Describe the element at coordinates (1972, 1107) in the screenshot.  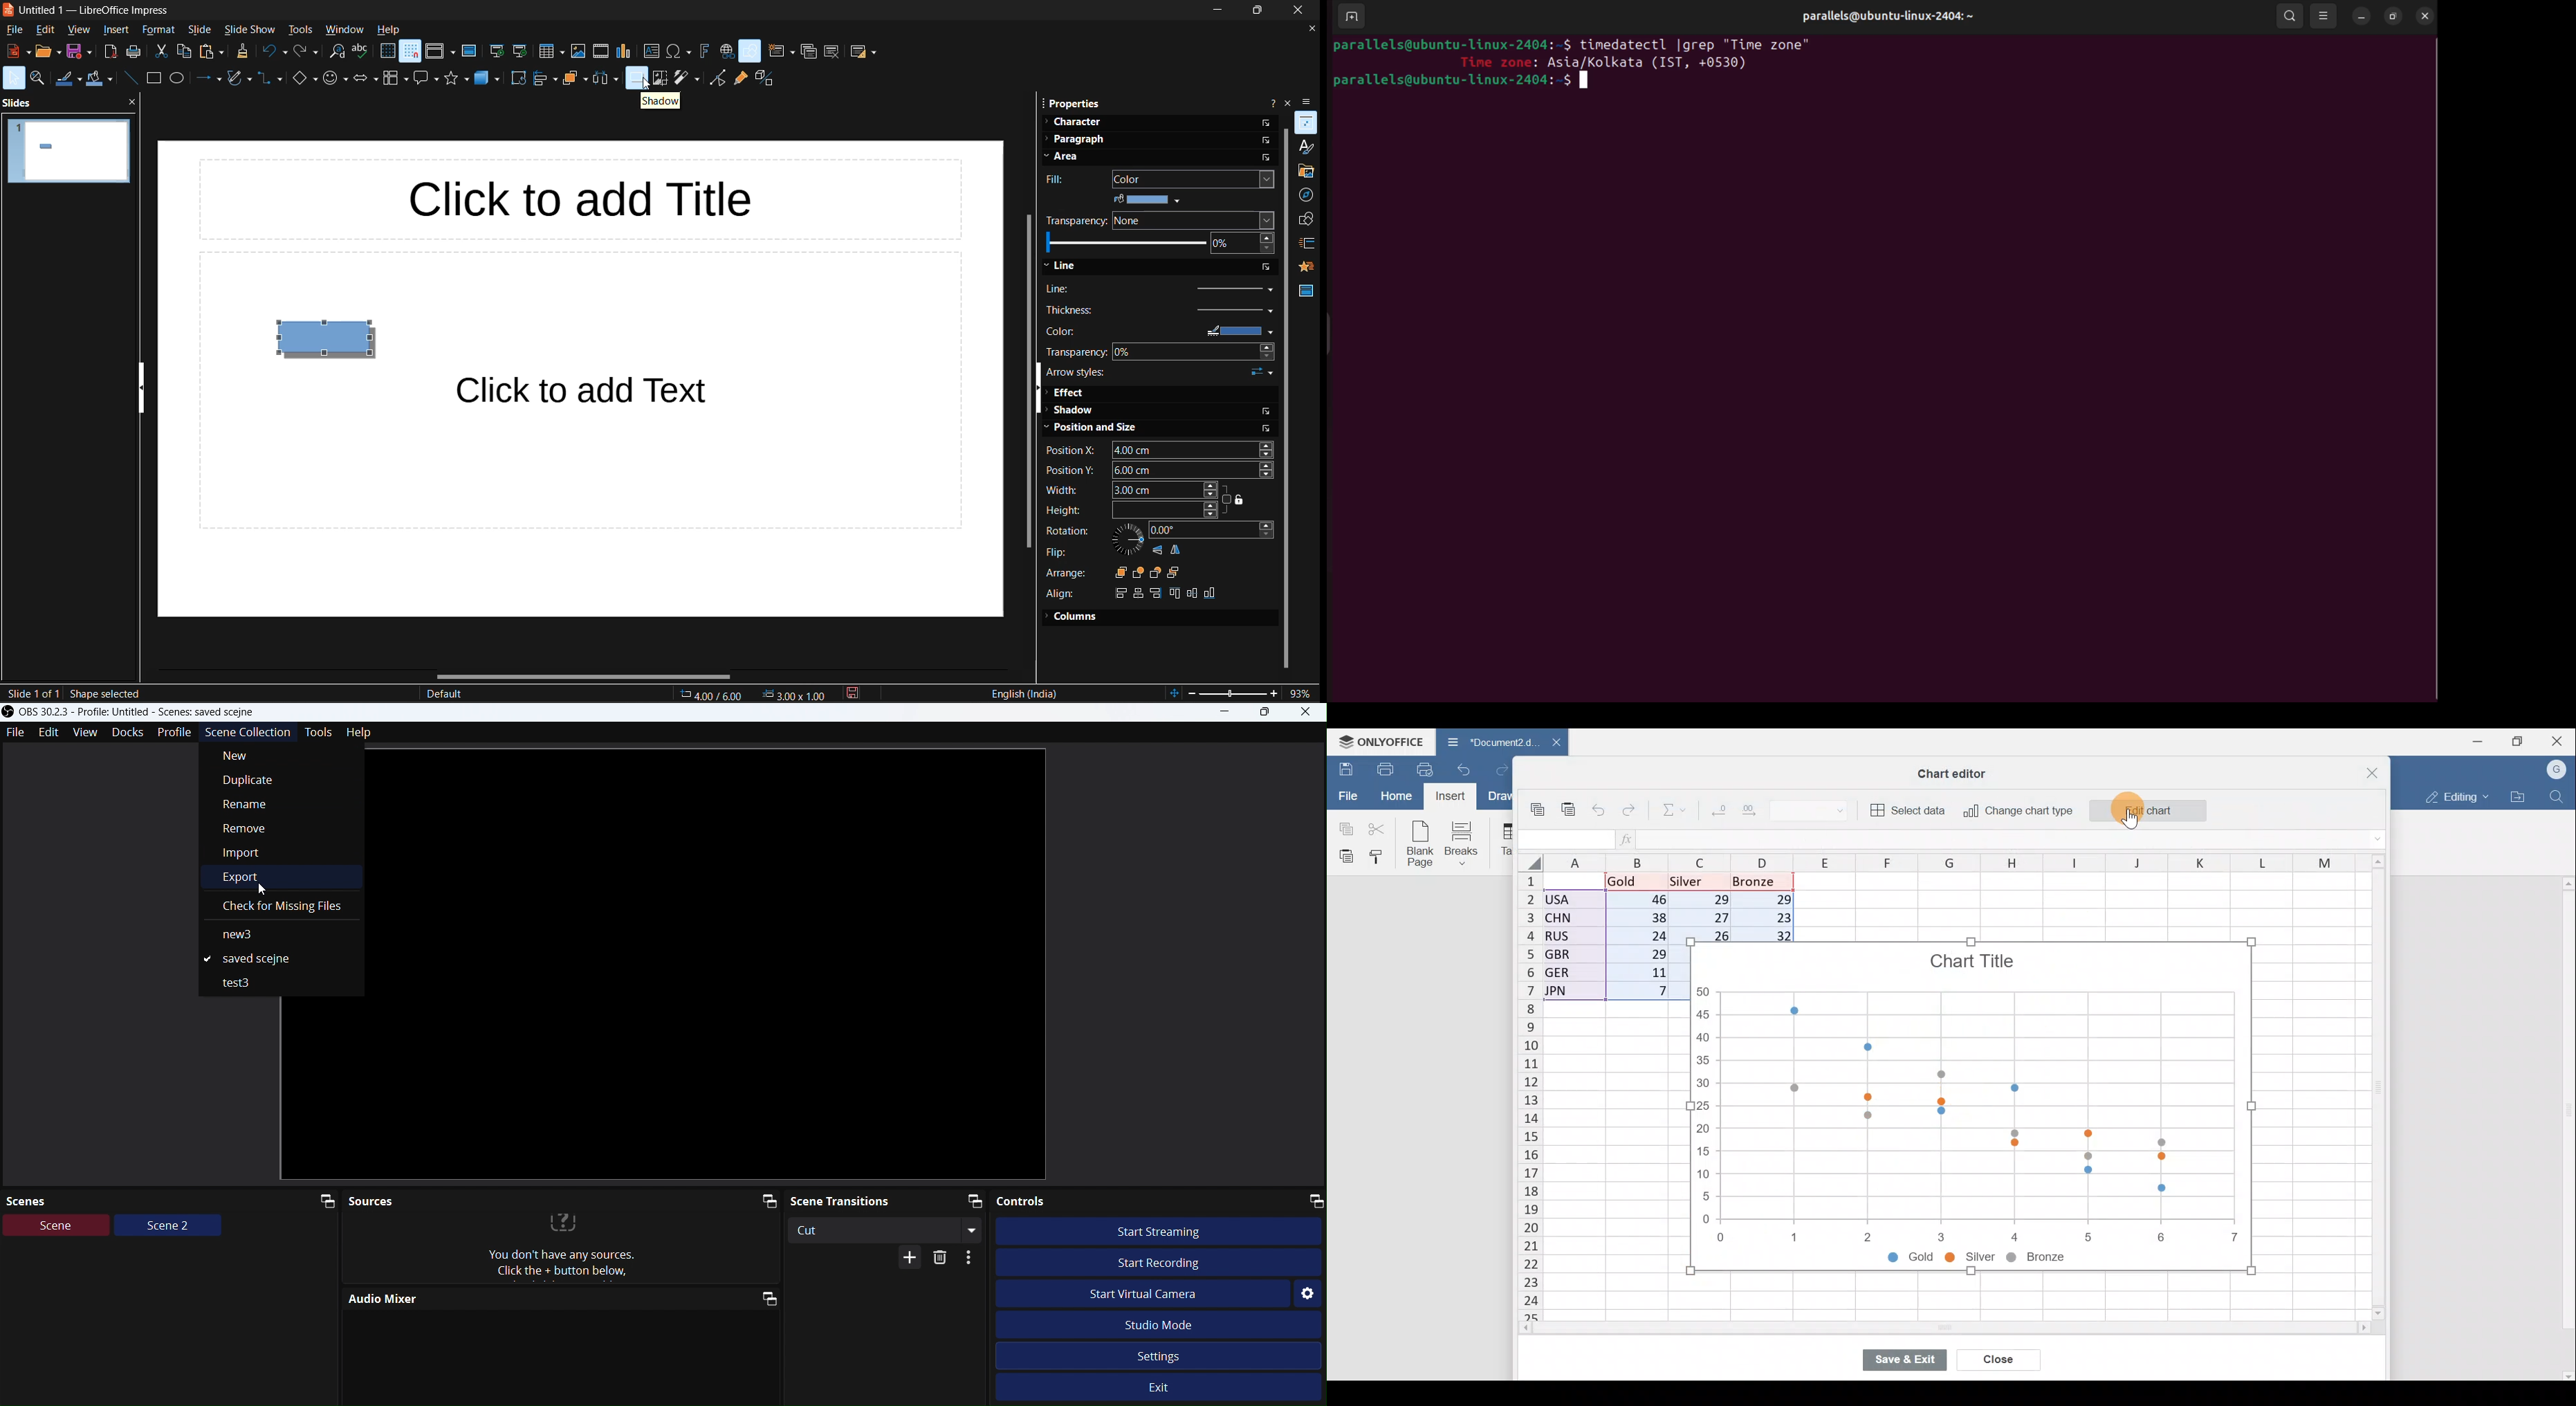
I see `Chart image` at that location.